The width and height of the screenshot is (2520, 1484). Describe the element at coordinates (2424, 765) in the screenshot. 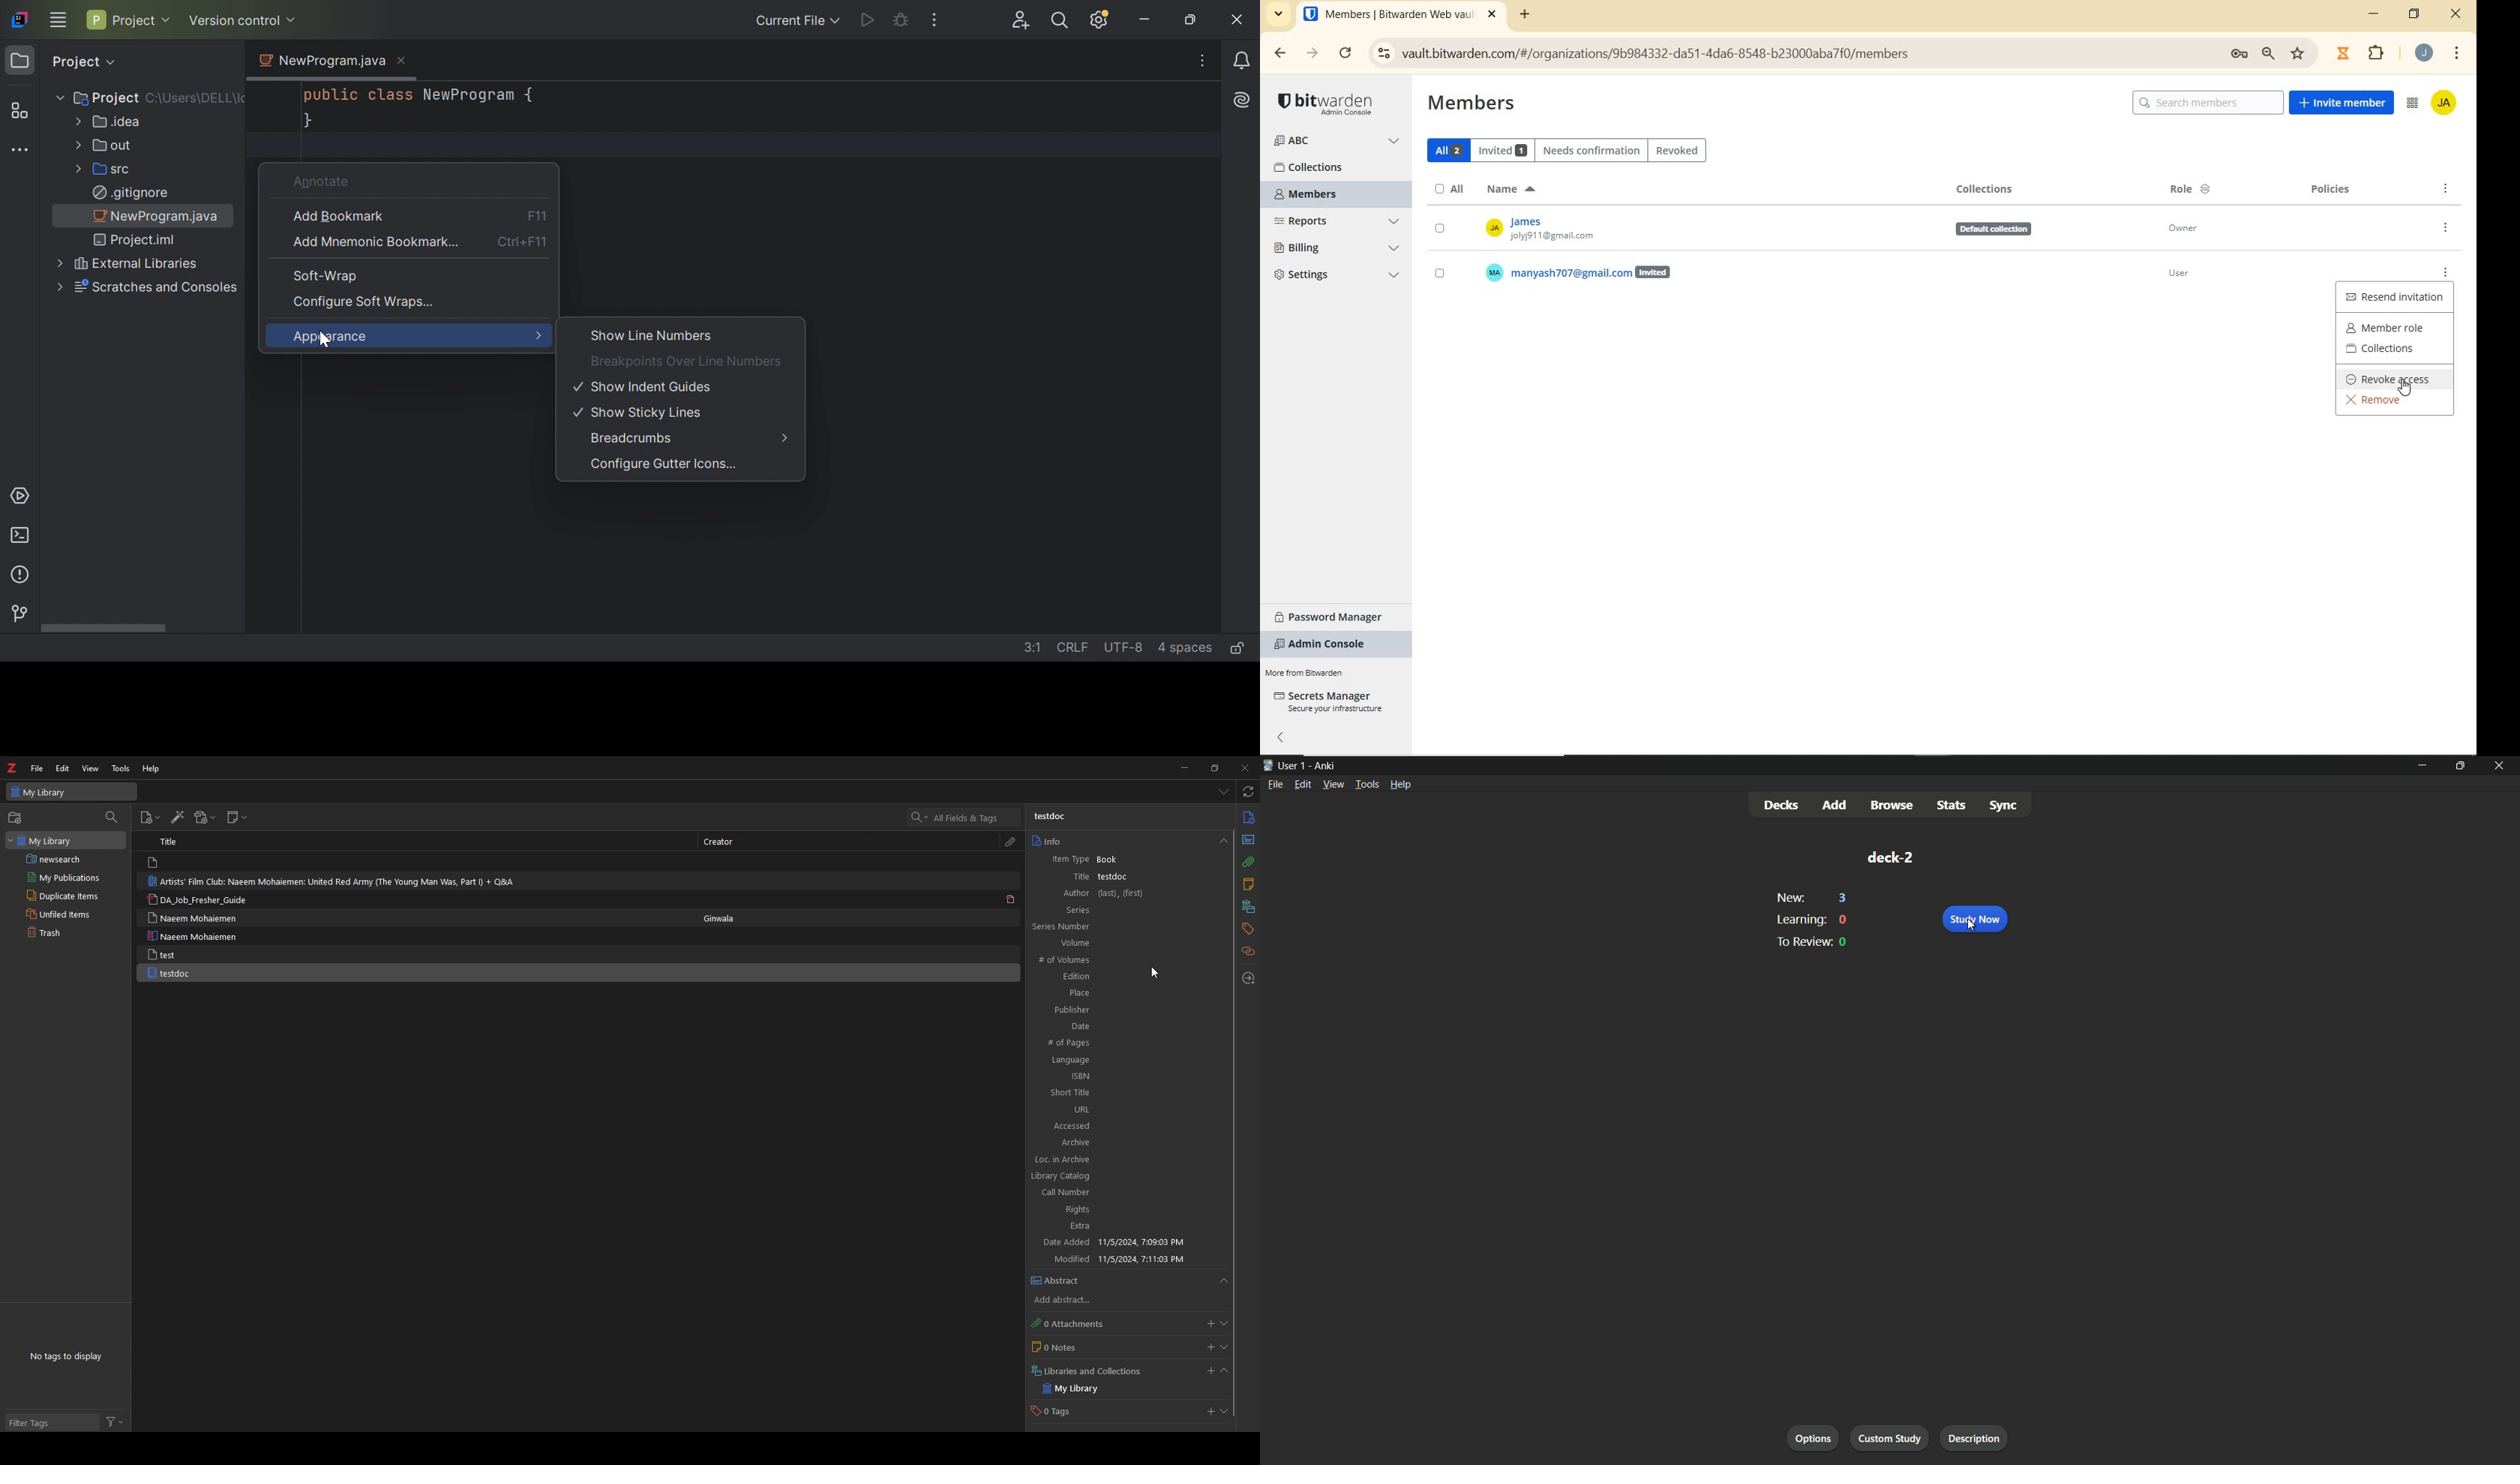

I see `minimize` at that location.